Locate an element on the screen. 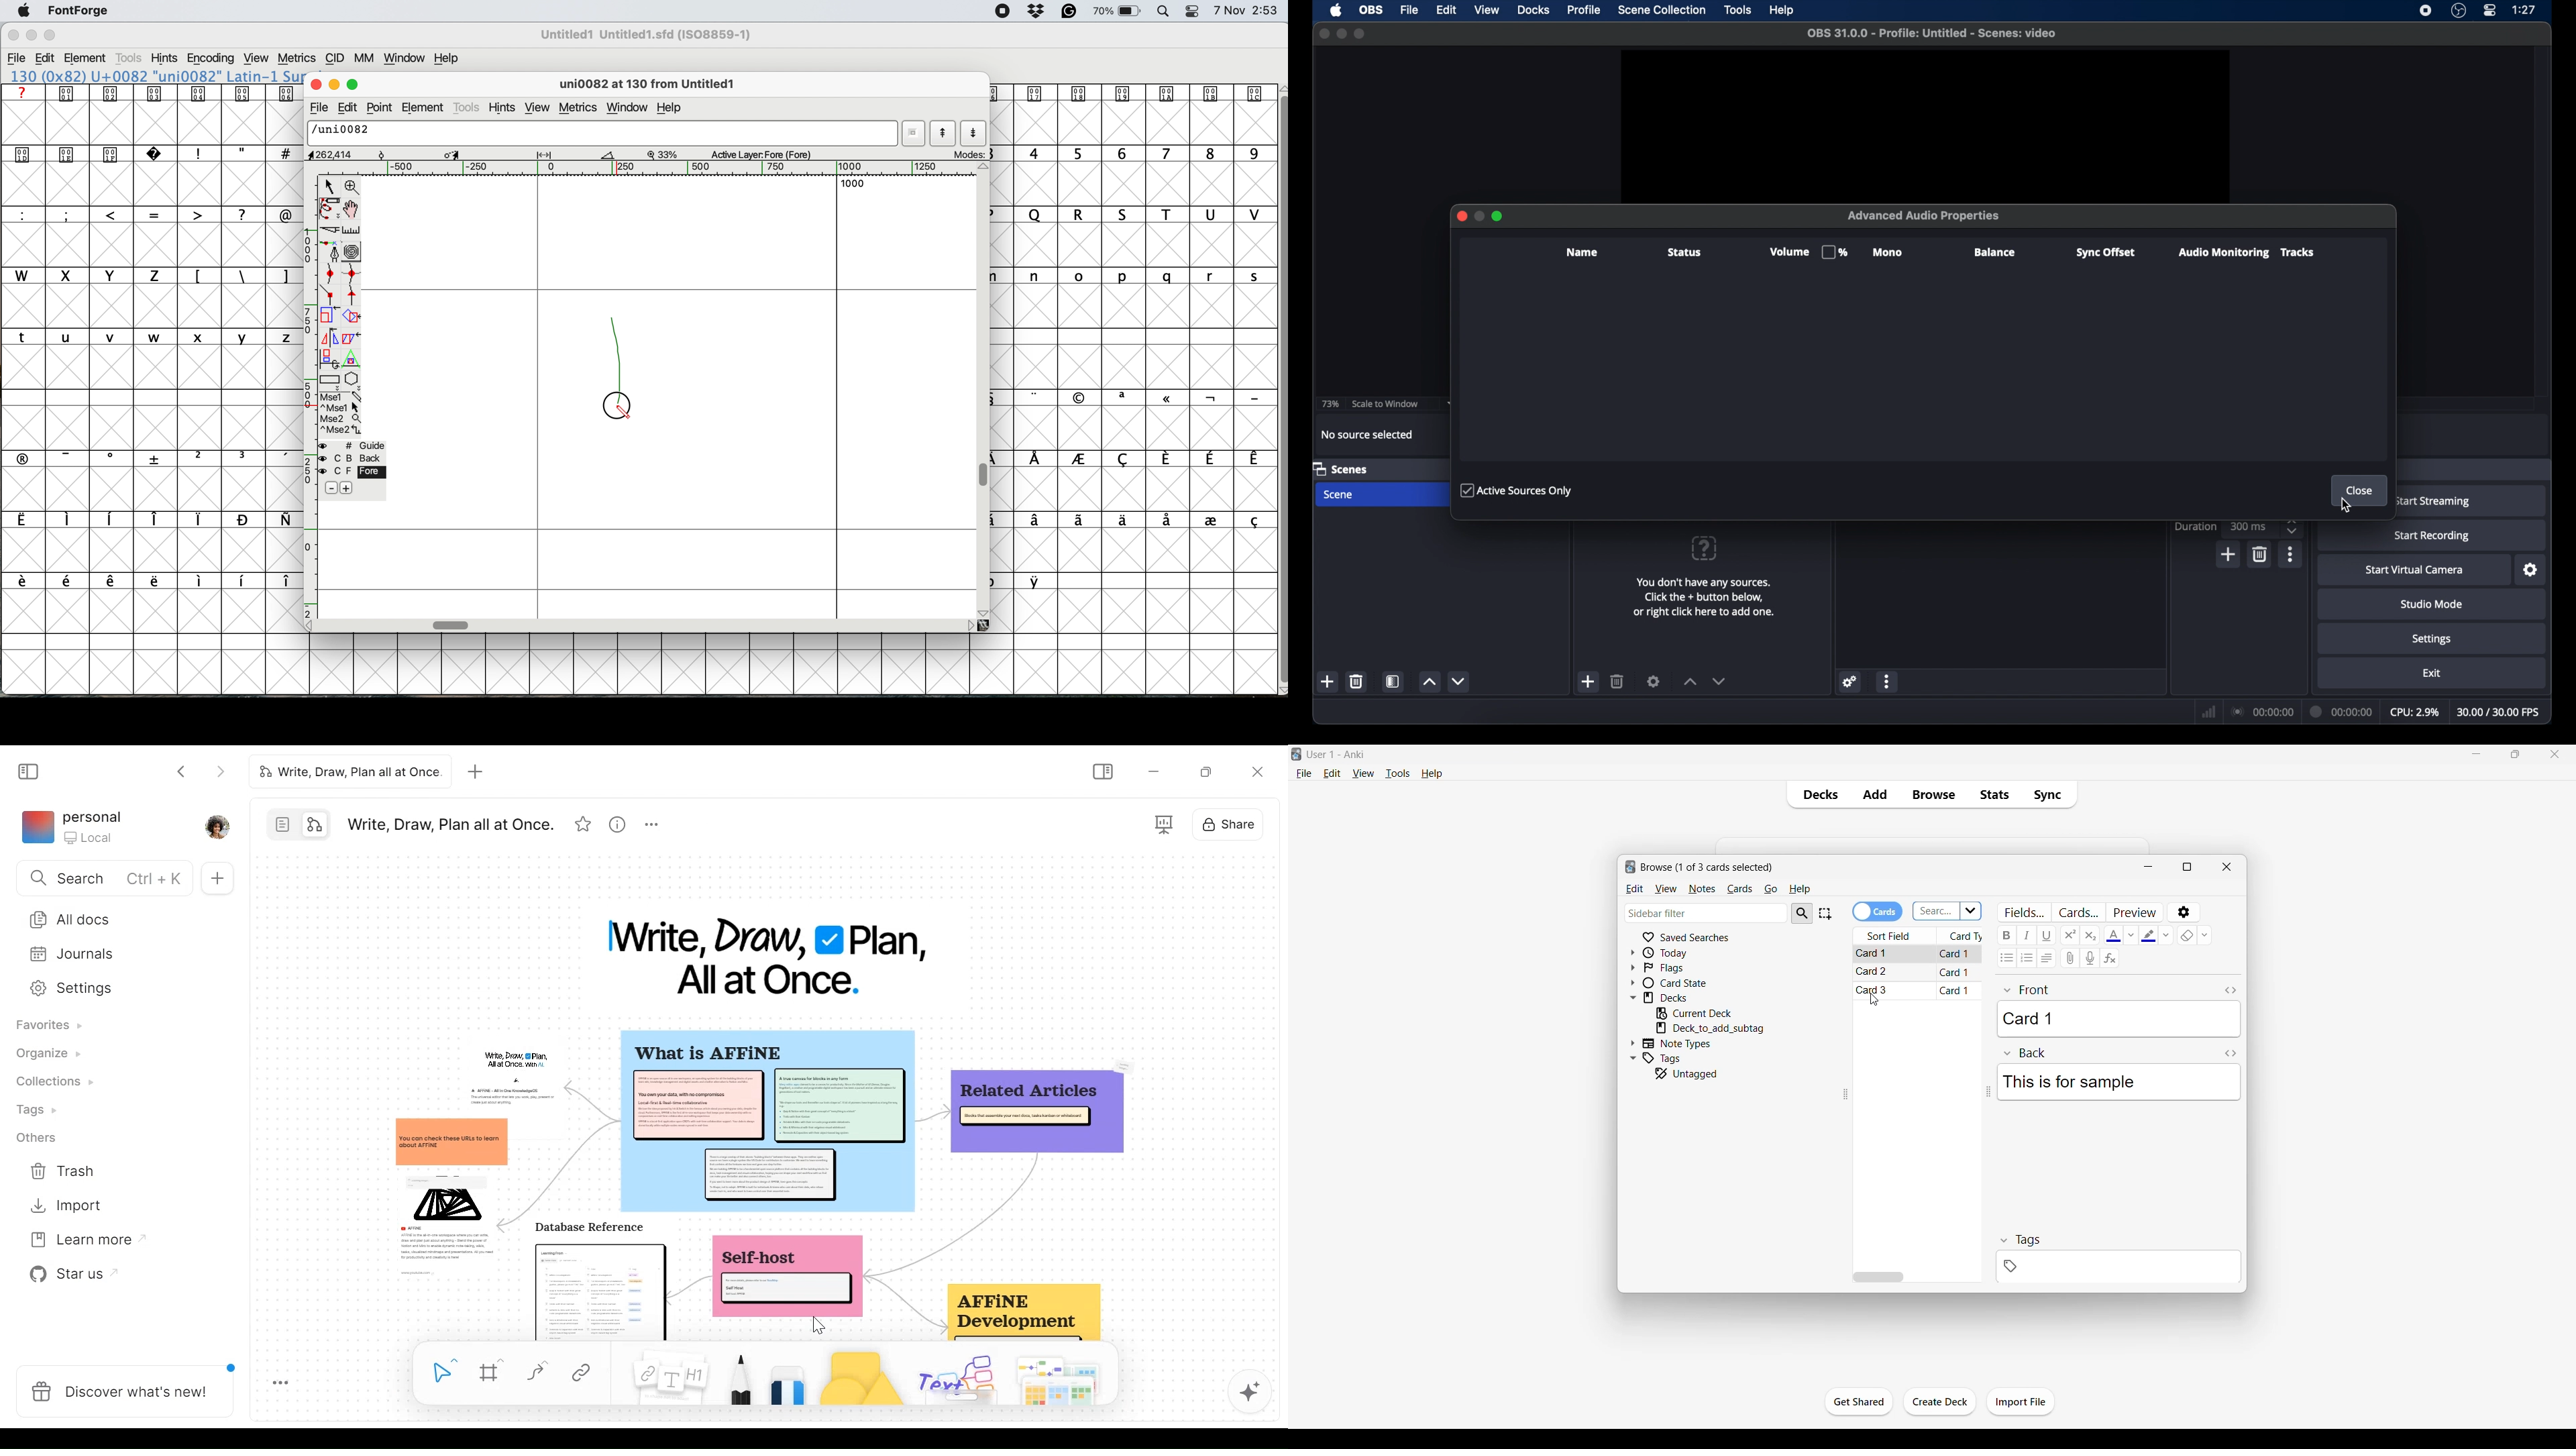 This screenshot has height=1456, width=2576. vertical scale is located at coordinates (308, 396).